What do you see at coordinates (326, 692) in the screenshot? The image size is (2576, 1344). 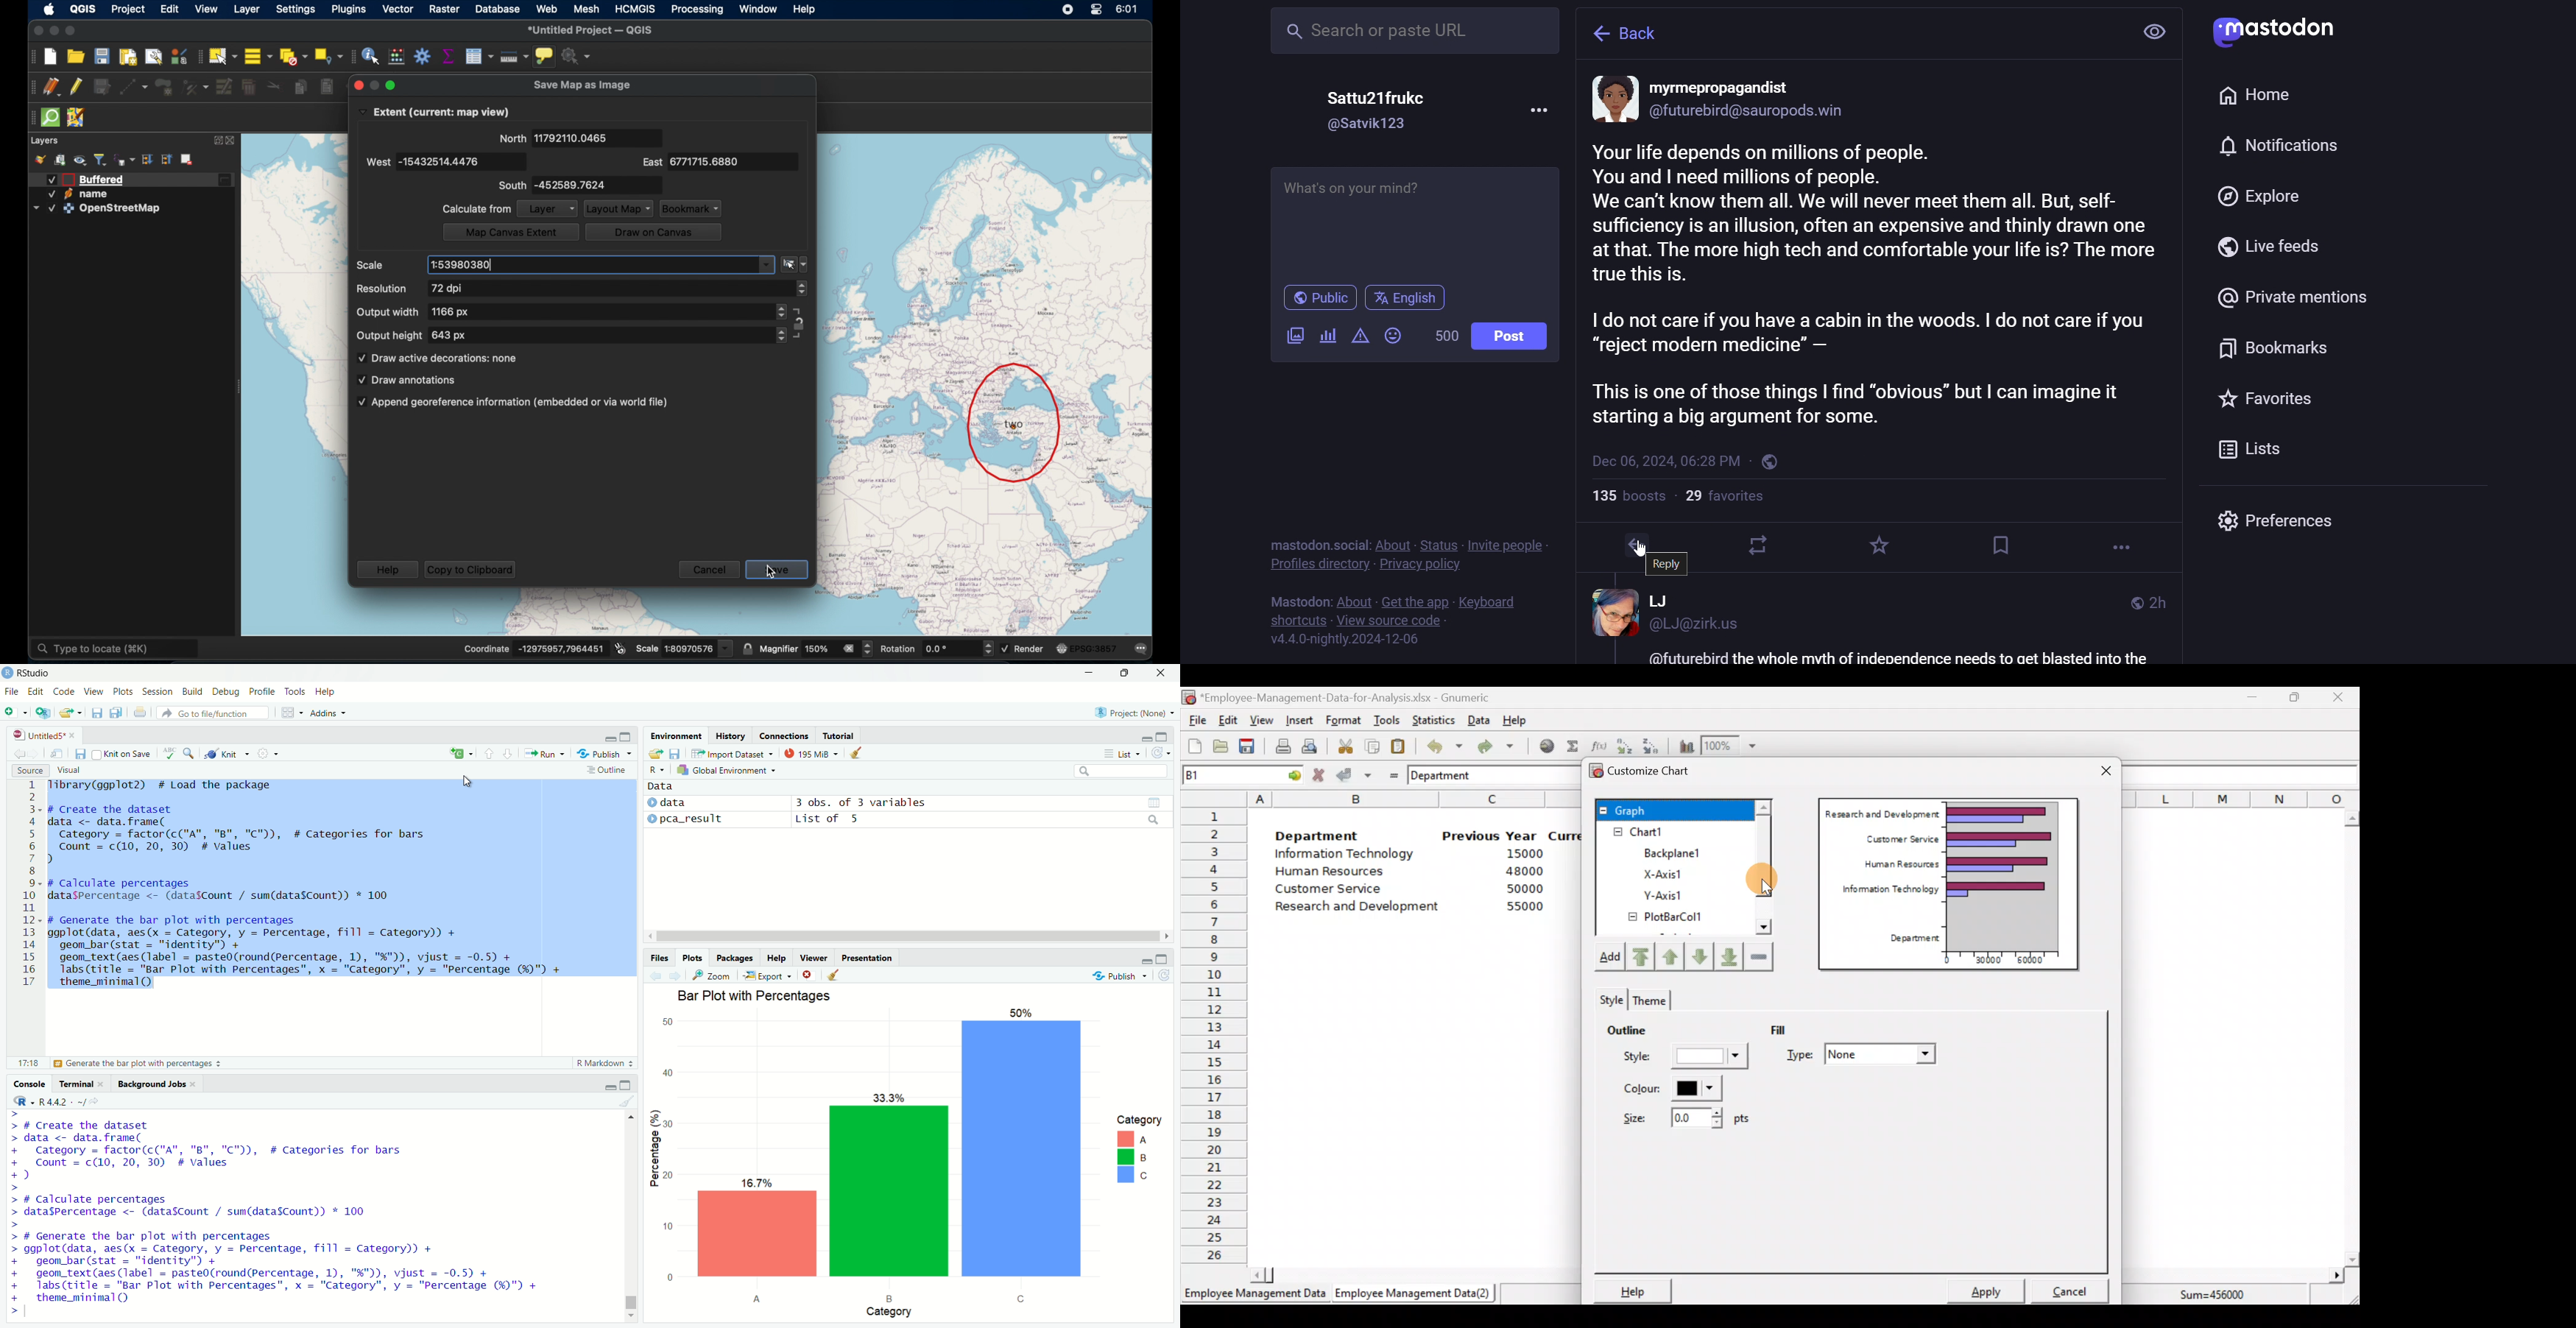 I see `help` at bounding box center [326, 692].